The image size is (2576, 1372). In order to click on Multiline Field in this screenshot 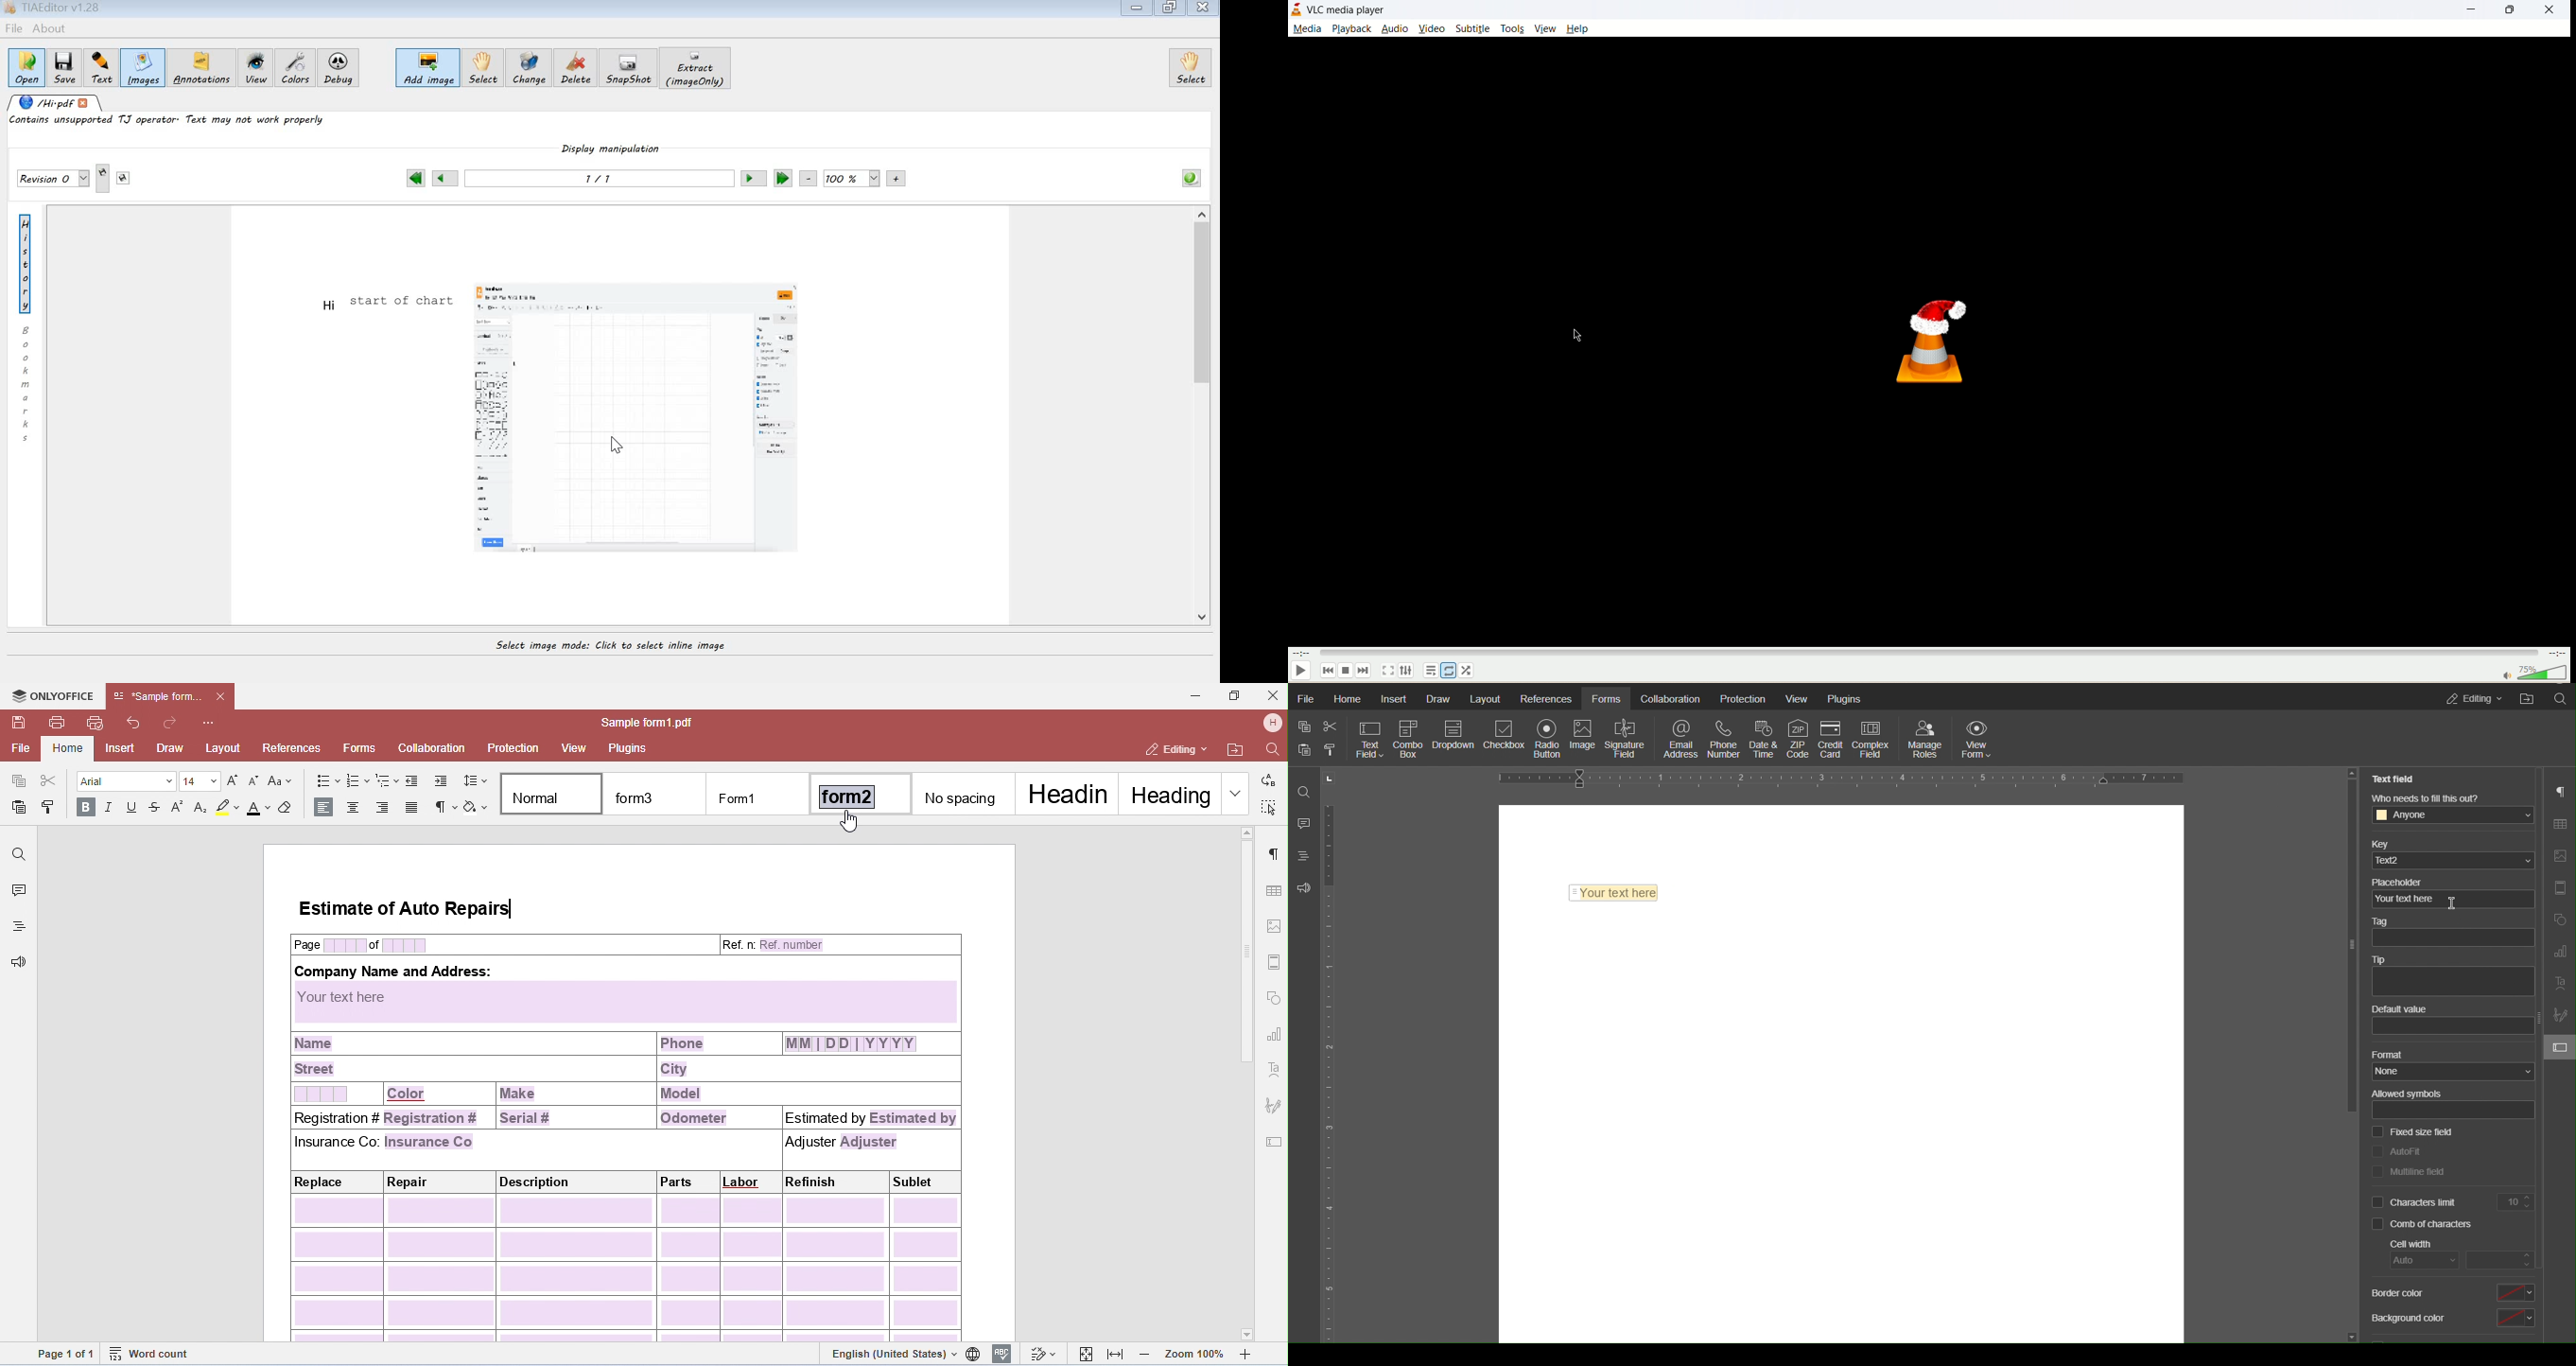, I will do `click(2409, 1171)`.